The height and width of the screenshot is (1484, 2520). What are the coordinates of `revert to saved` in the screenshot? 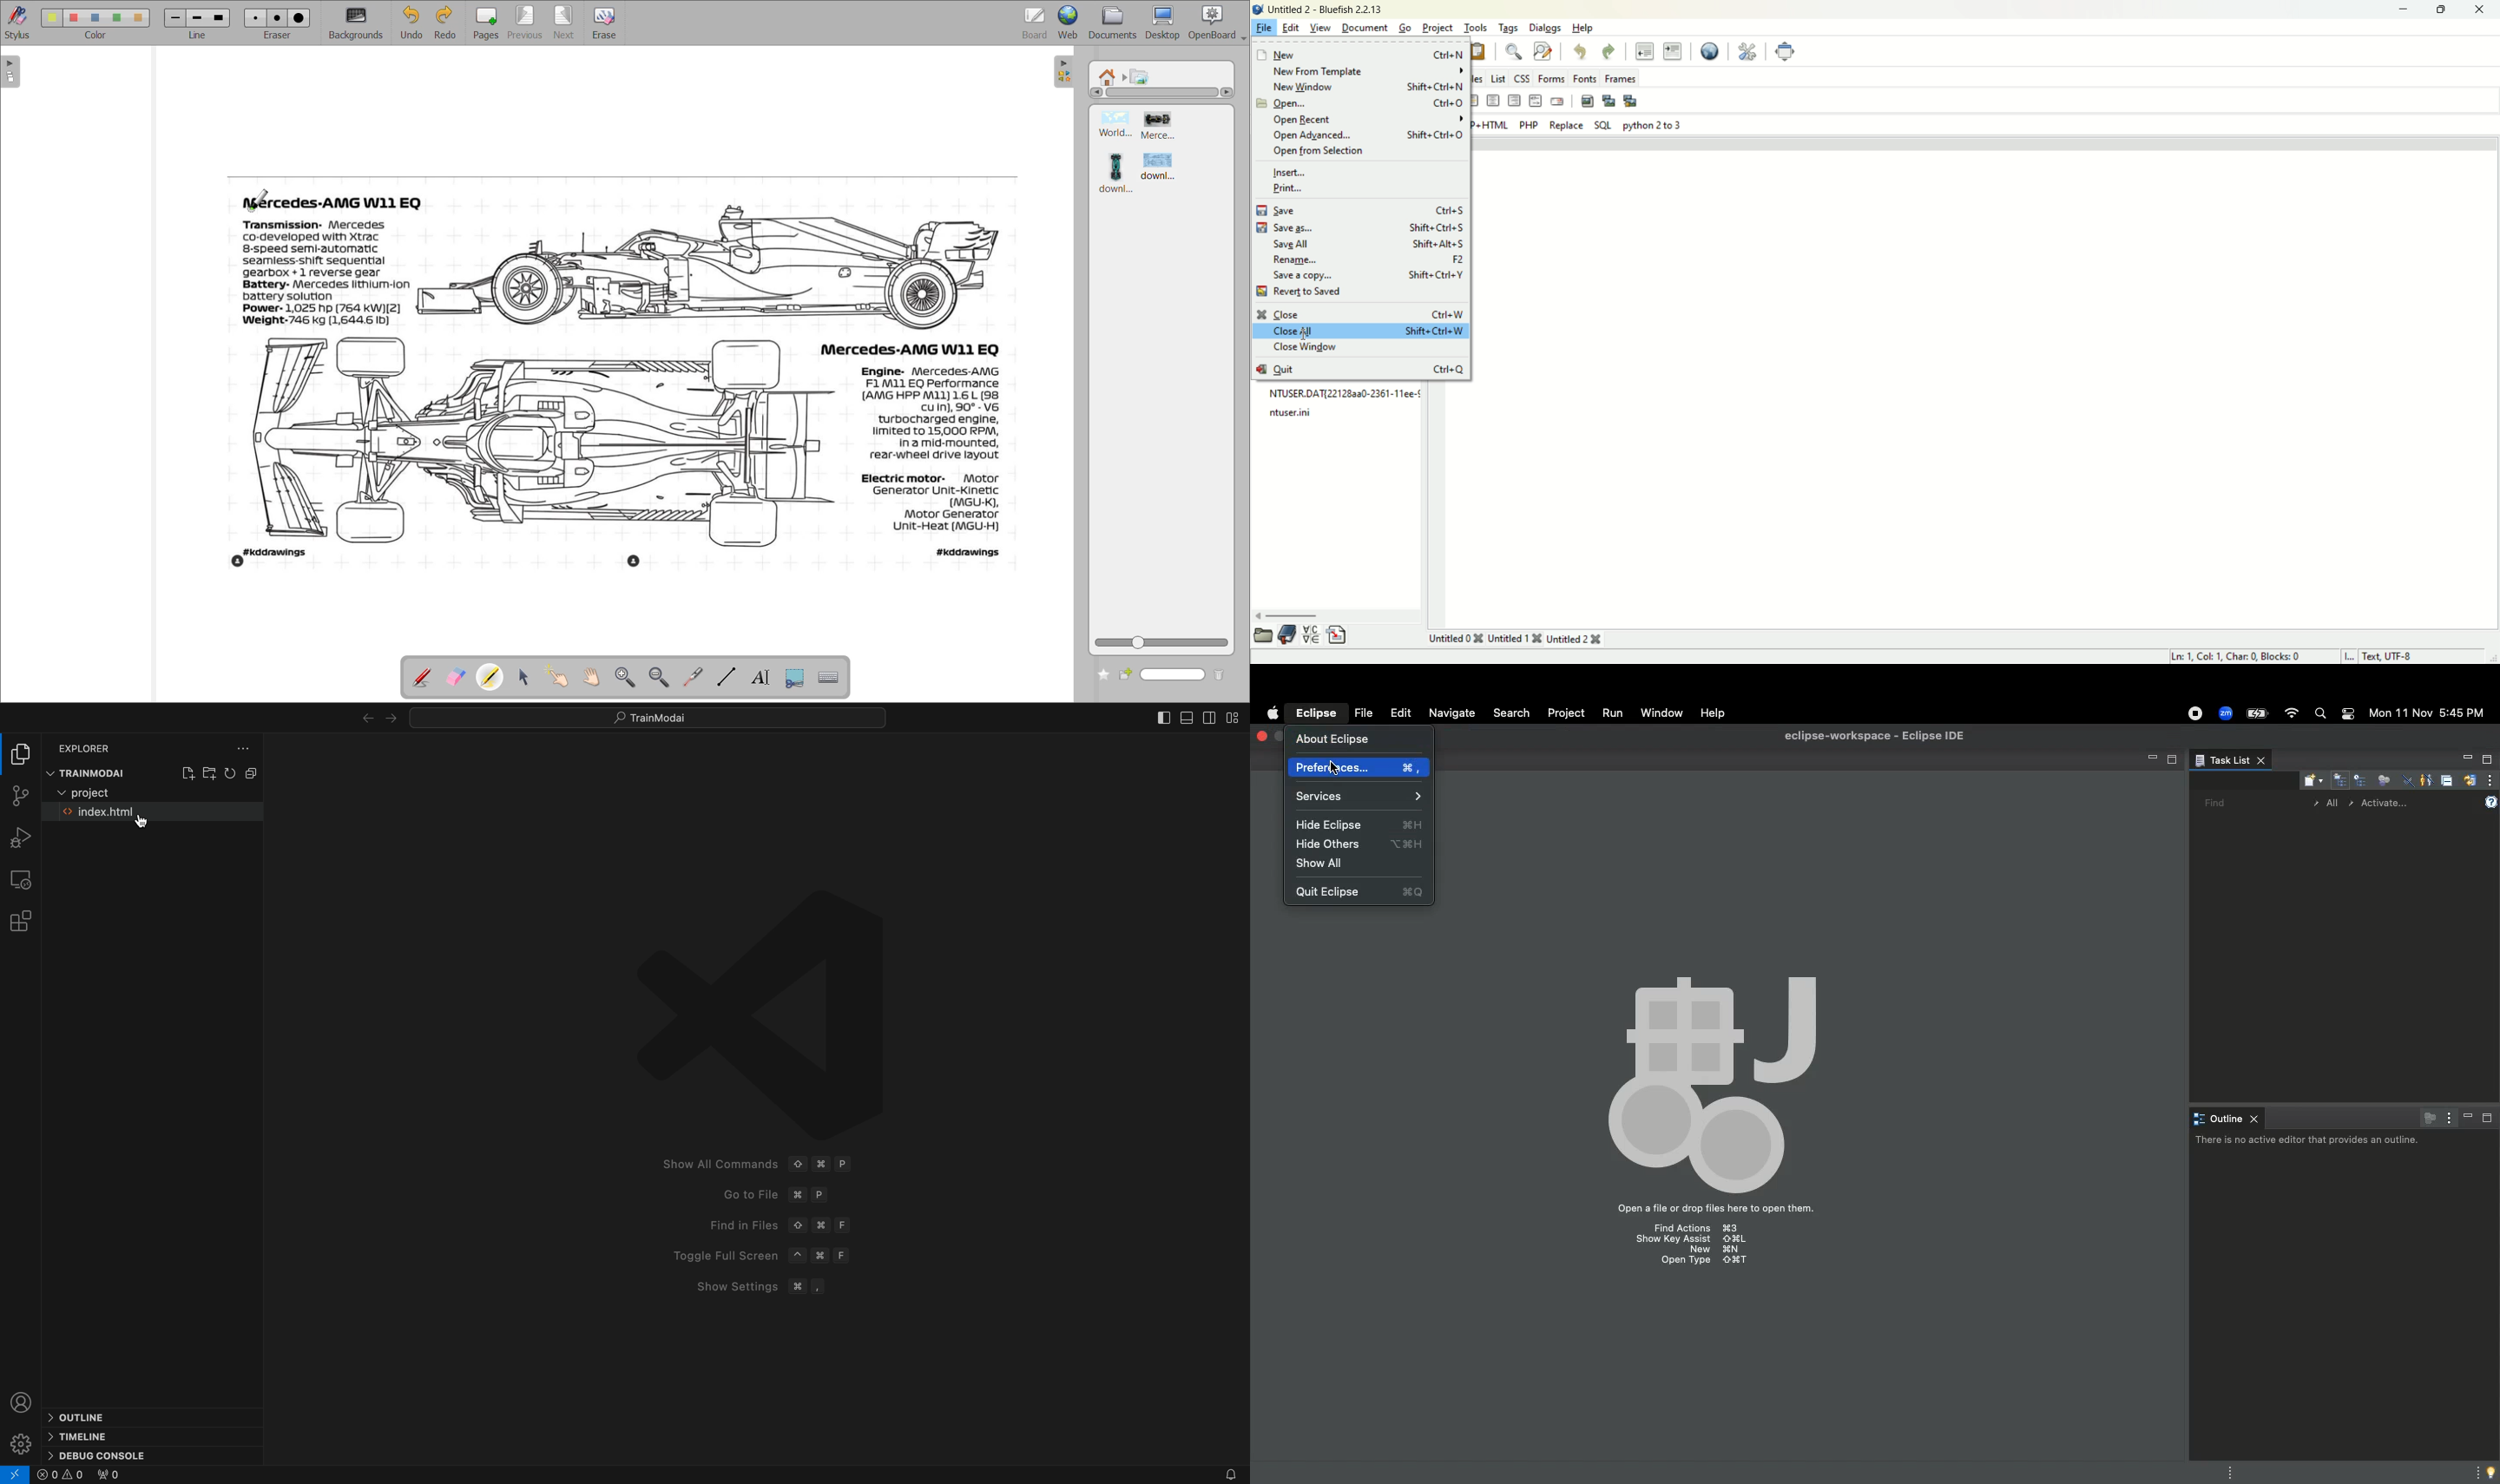 It's located at (1302, 293).